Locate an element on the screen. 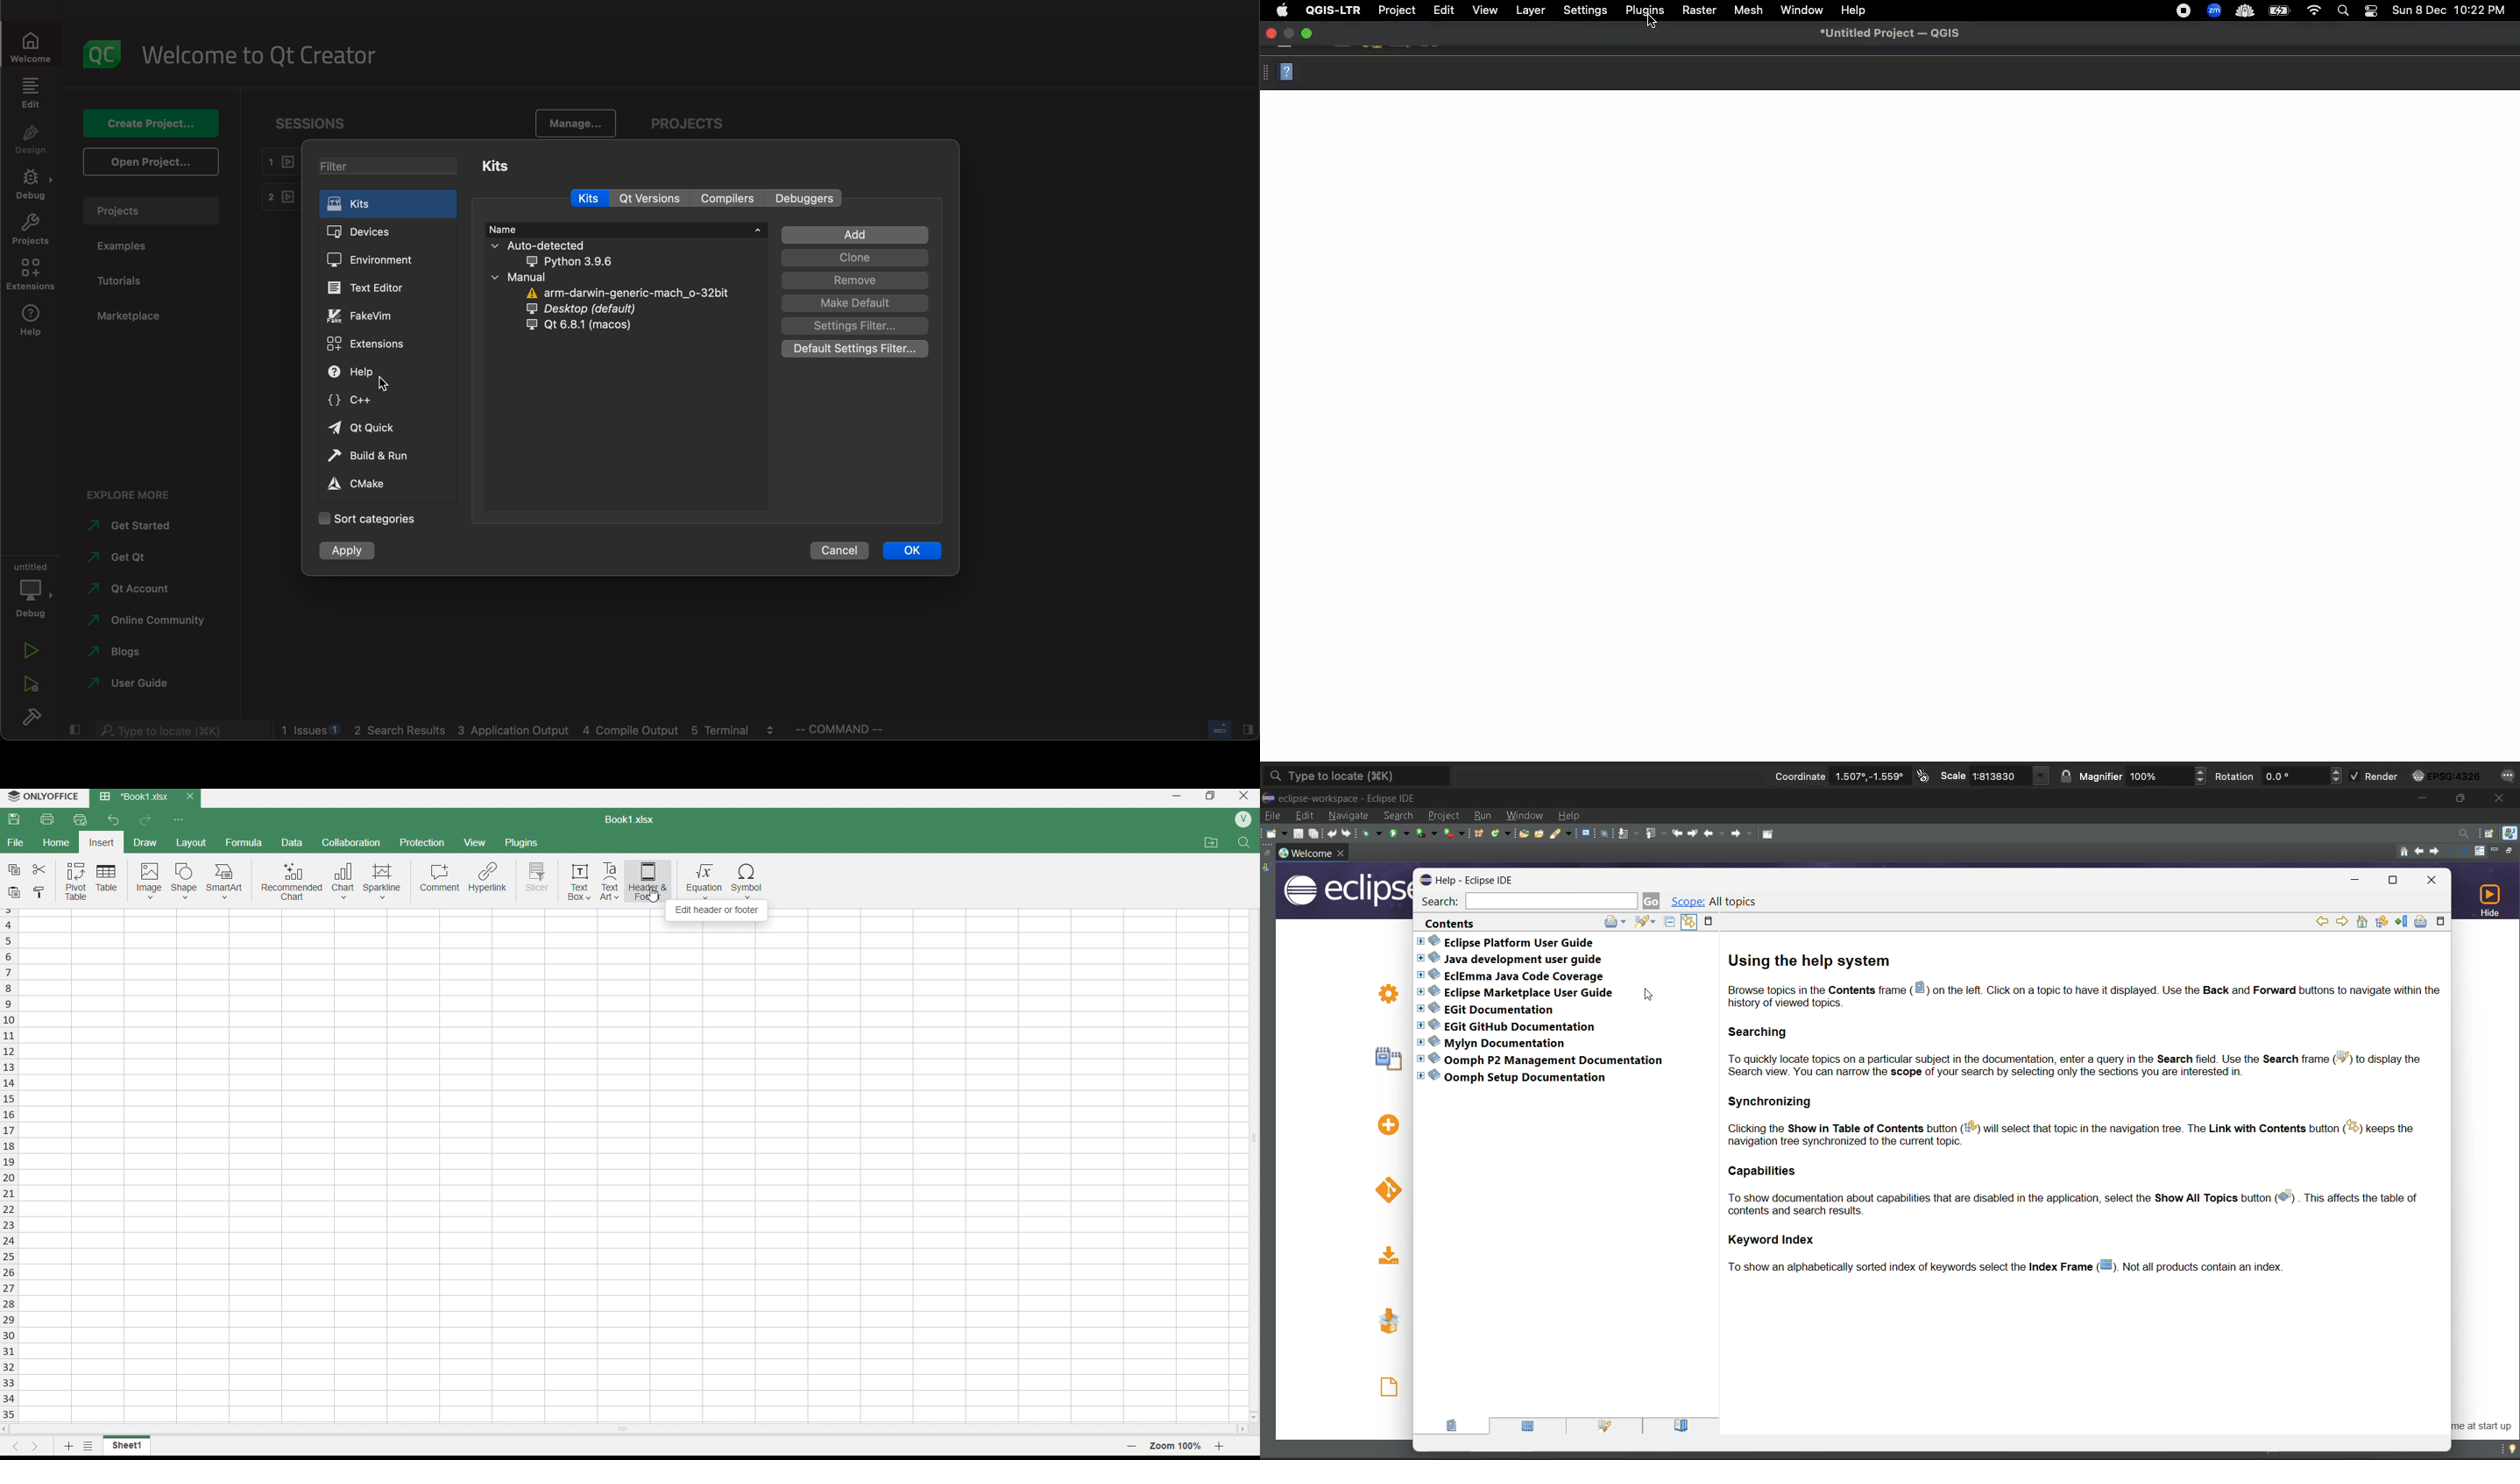 The image size is (2520, 1484). extensions is located at coordinates (368, 343).